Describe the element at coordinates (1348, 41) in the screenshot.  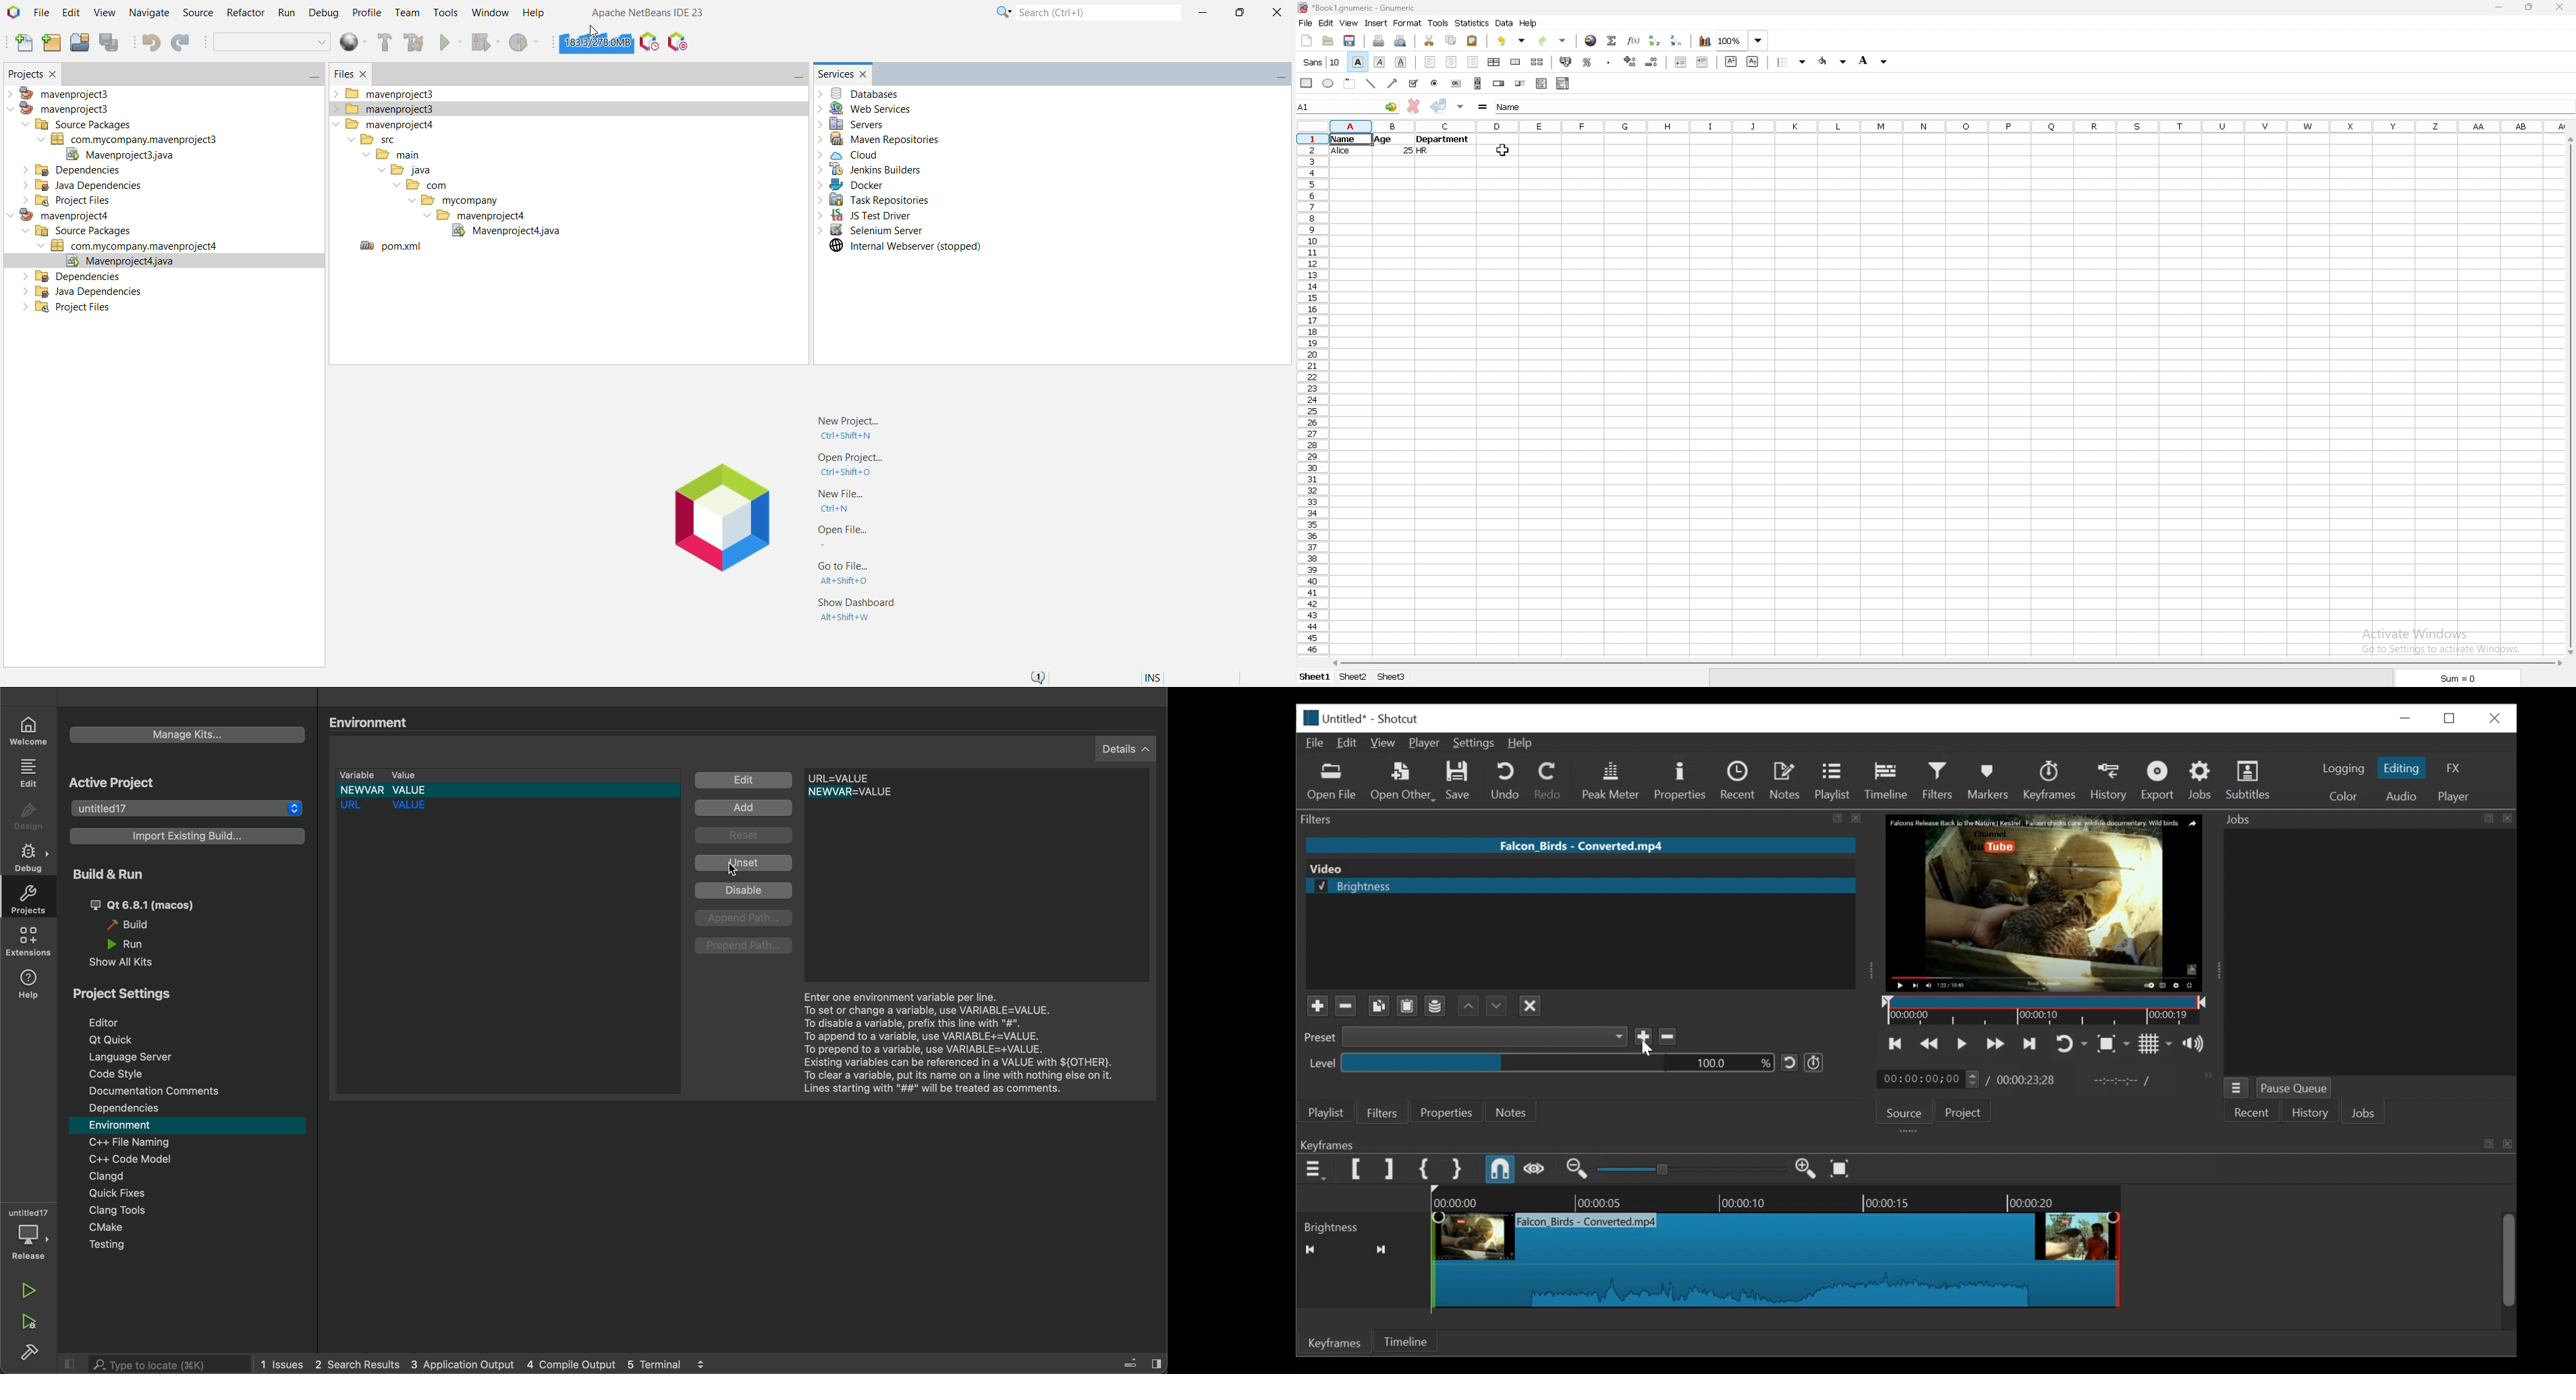
I see `save` at that location.